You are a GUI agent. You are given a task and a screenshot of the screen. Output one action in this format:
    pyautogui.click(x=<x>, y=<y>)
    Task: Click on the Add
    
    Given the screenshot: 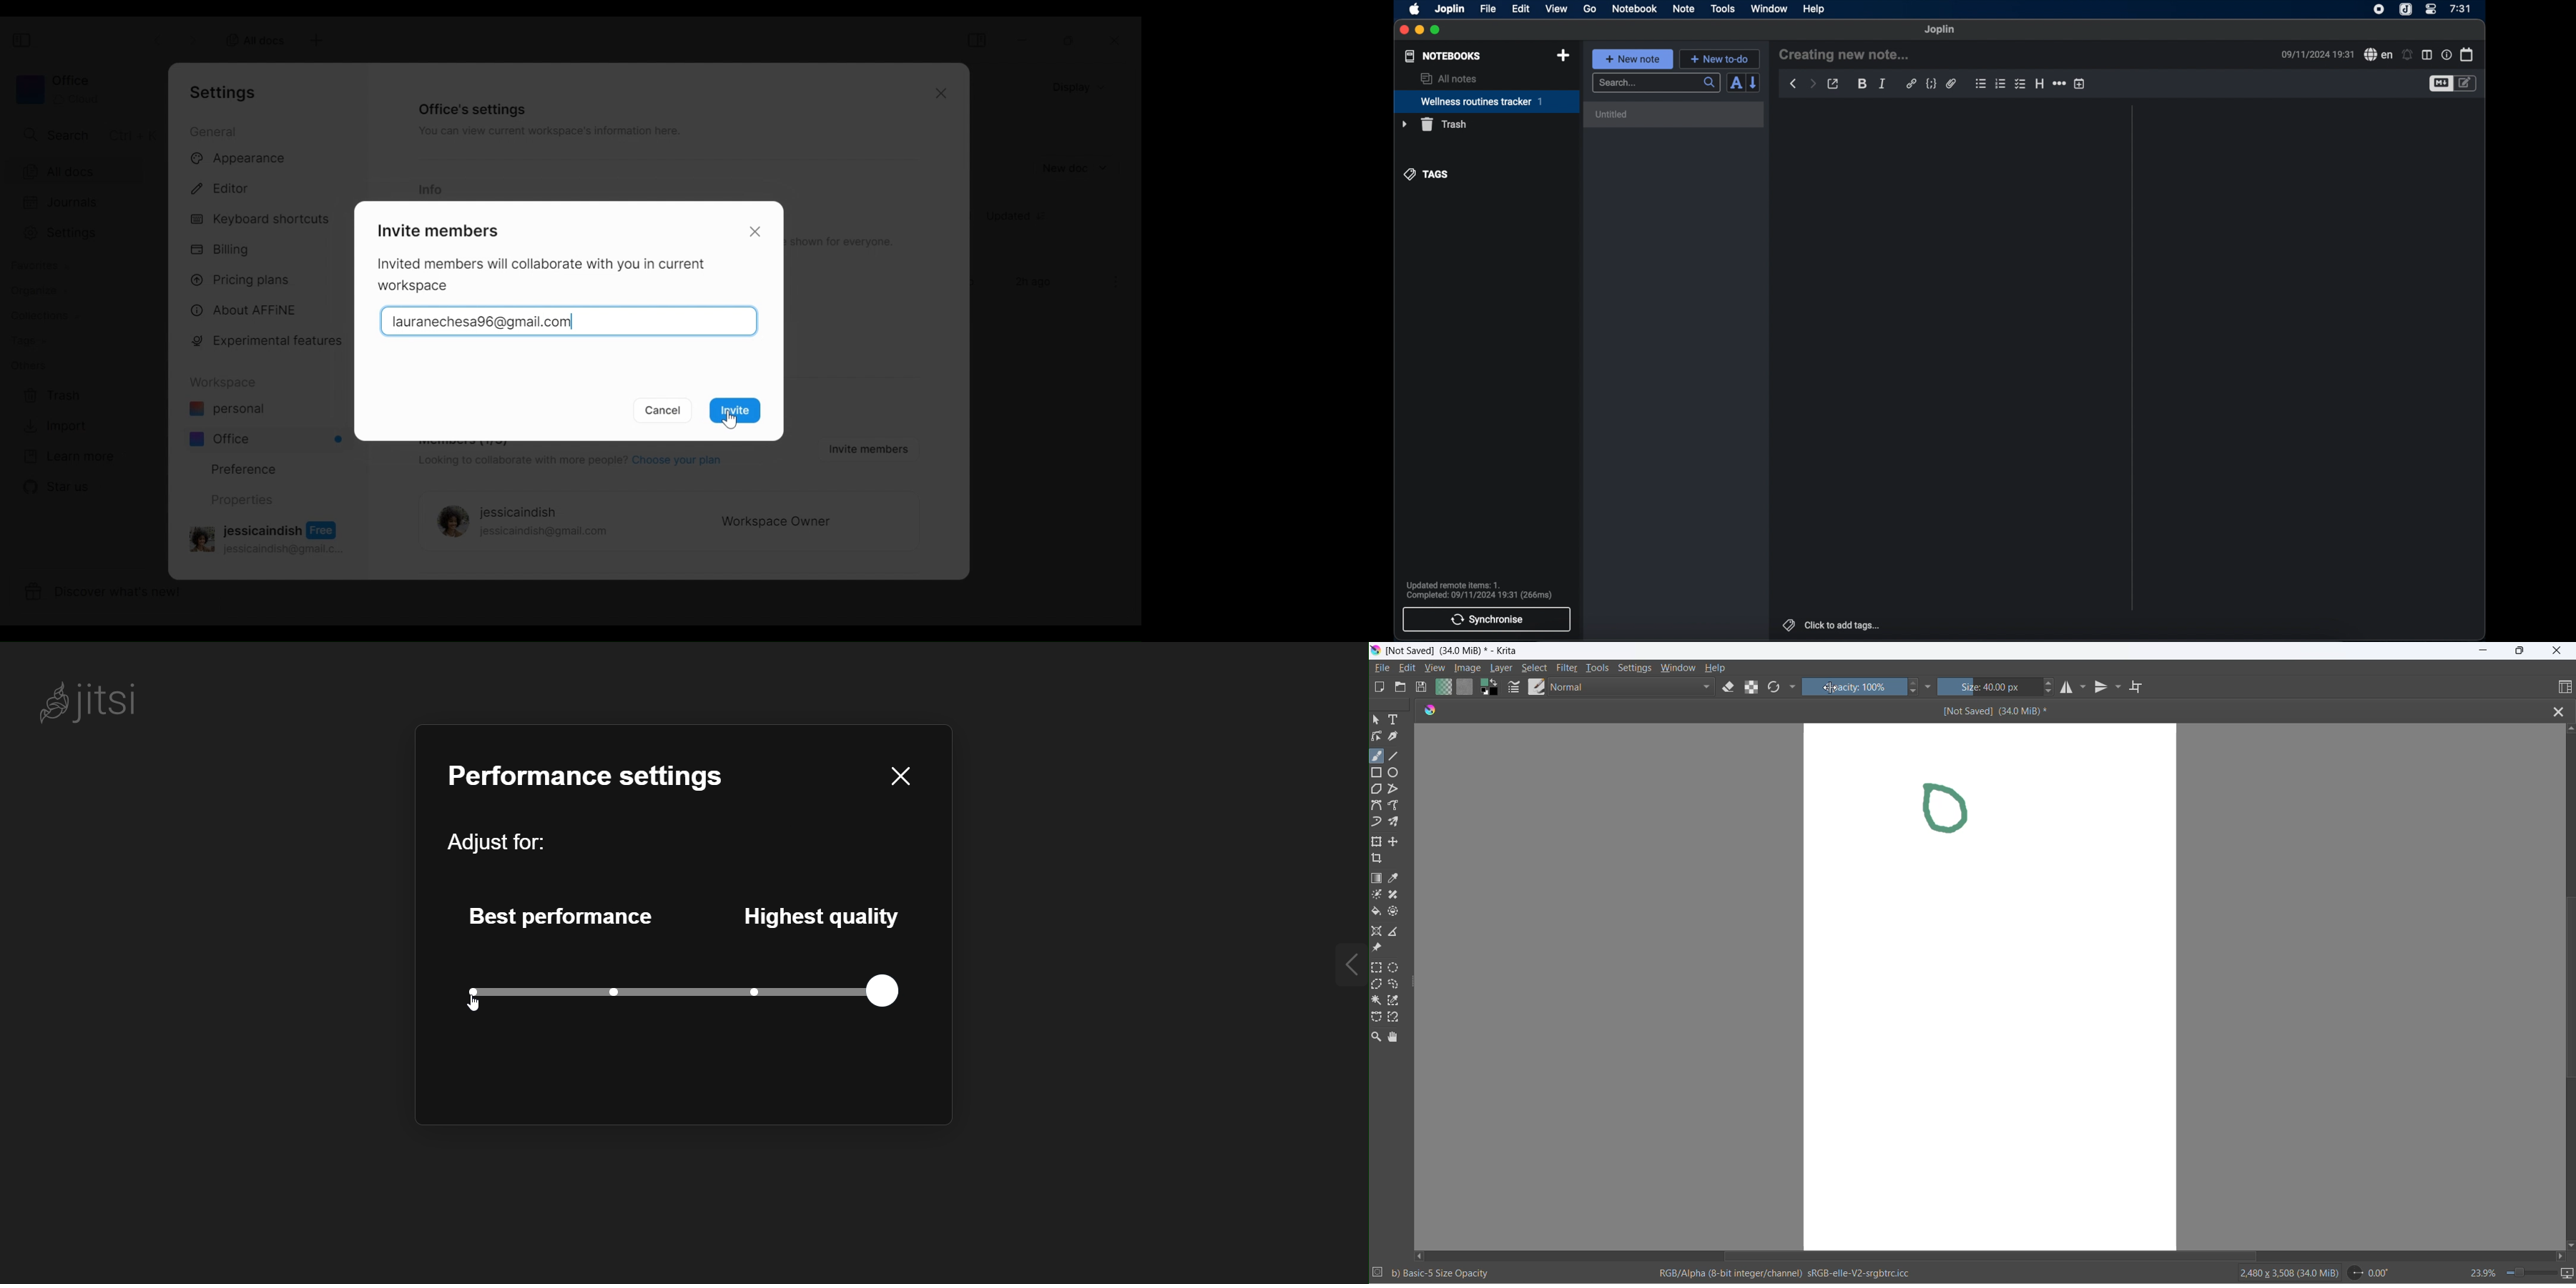 What is the action you would take?
    pyautogui.click(x=315, y=40)
    